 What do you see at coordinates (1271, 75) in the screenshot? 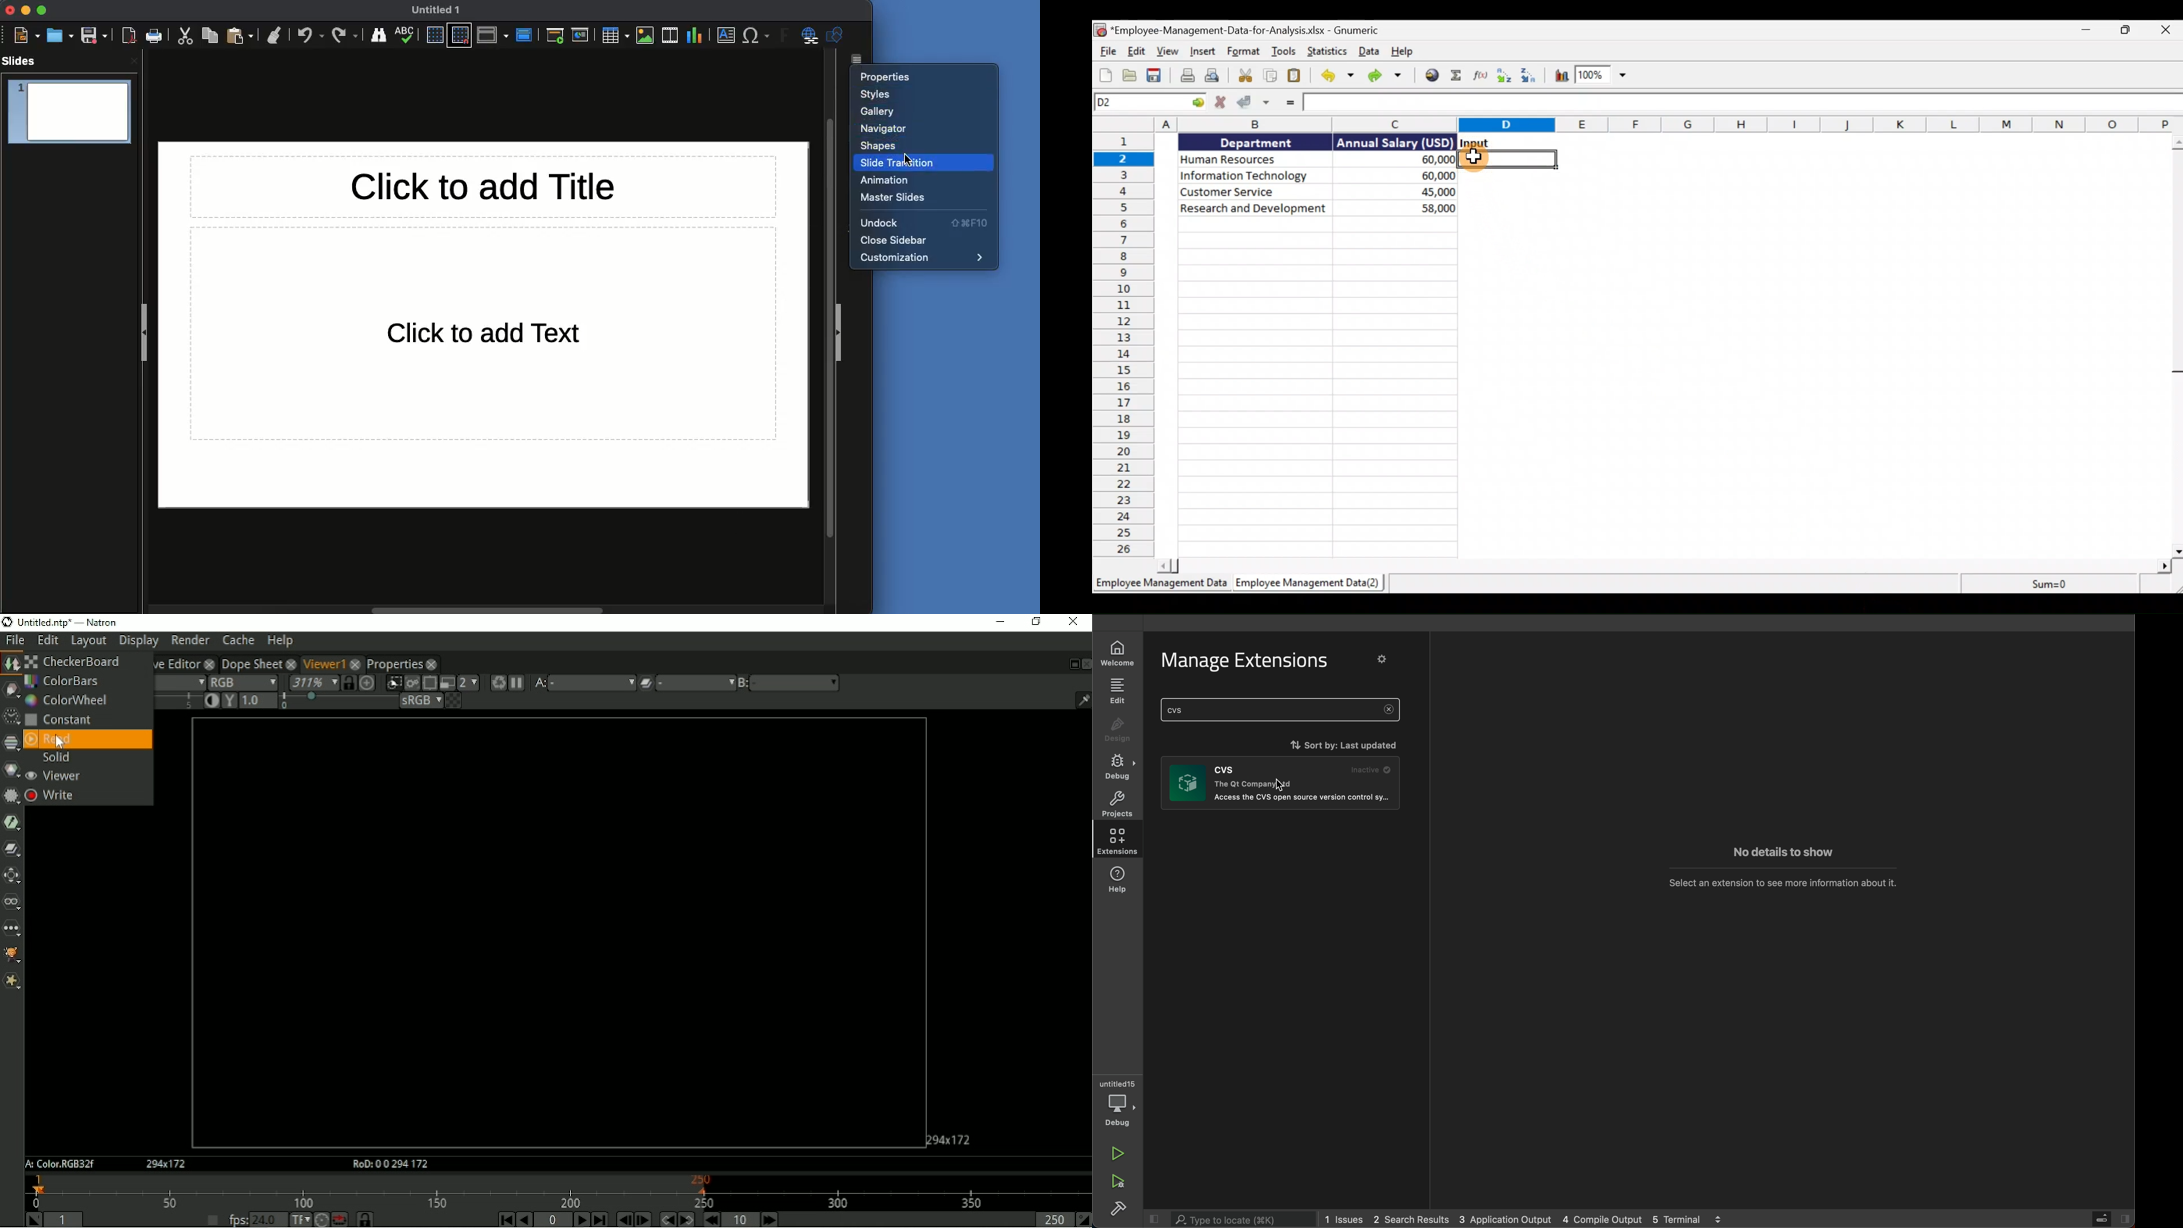
I see `Copy the selection` at bounding box center [1271, 75].